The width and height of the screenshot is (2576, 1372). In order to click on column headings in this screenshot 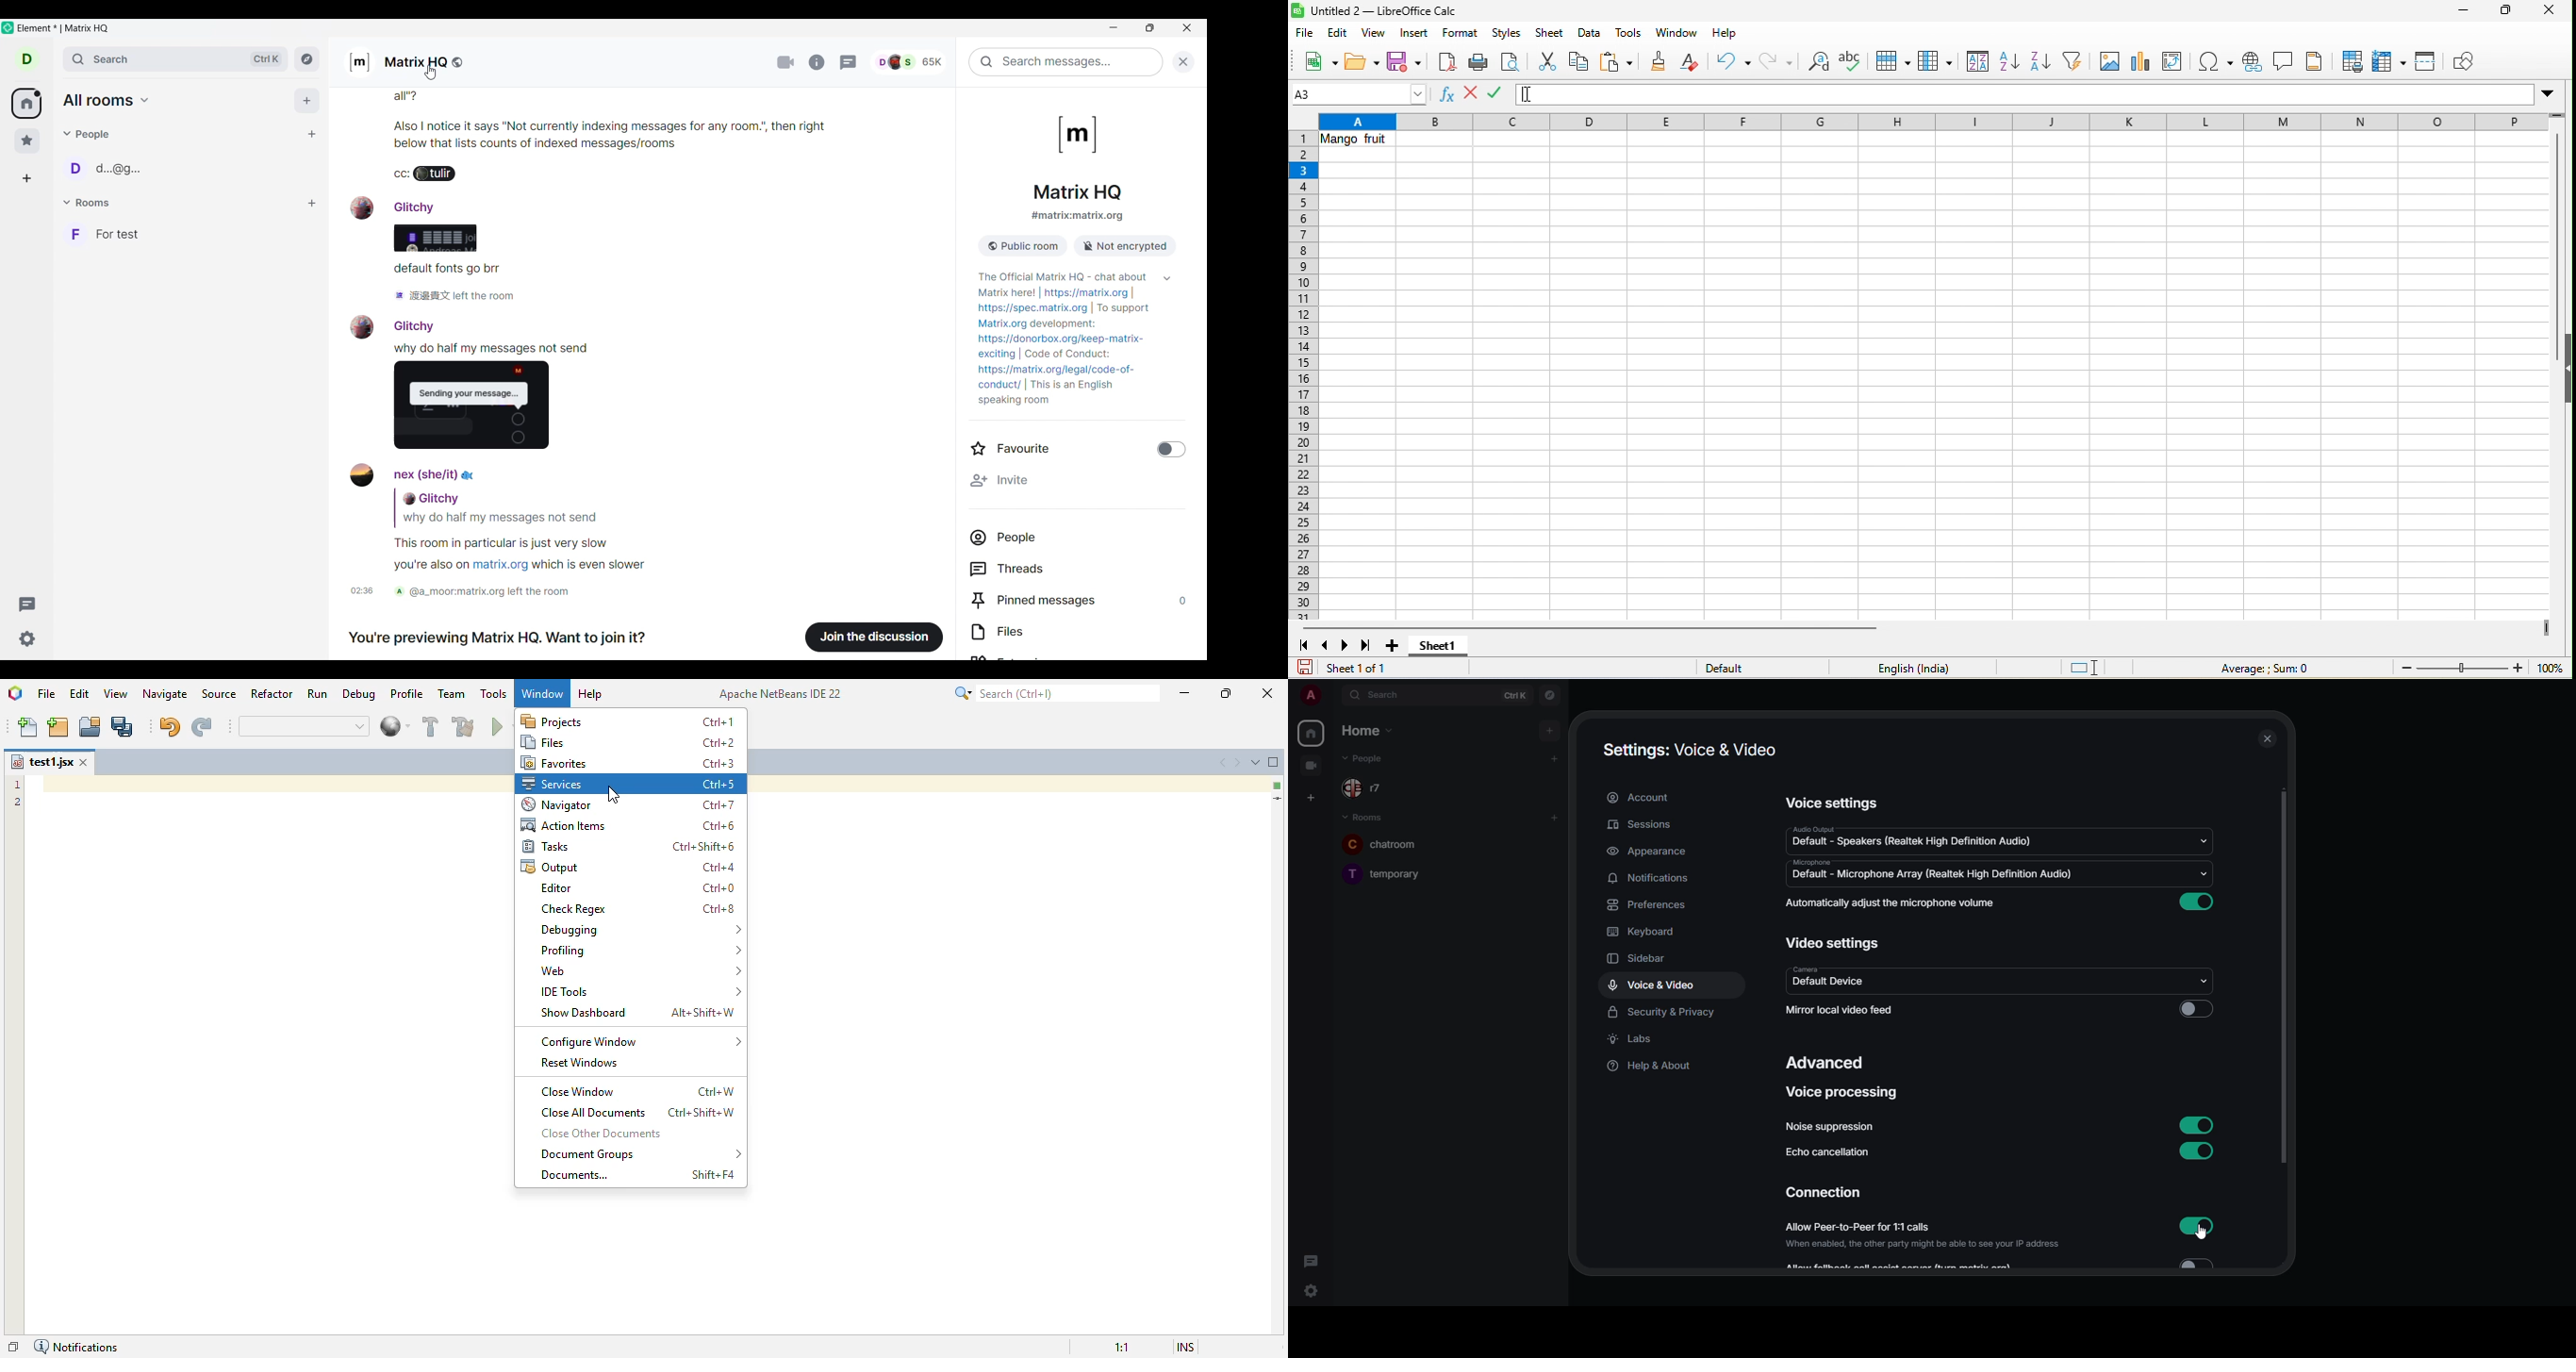, I will do `click(1941, 120)`.